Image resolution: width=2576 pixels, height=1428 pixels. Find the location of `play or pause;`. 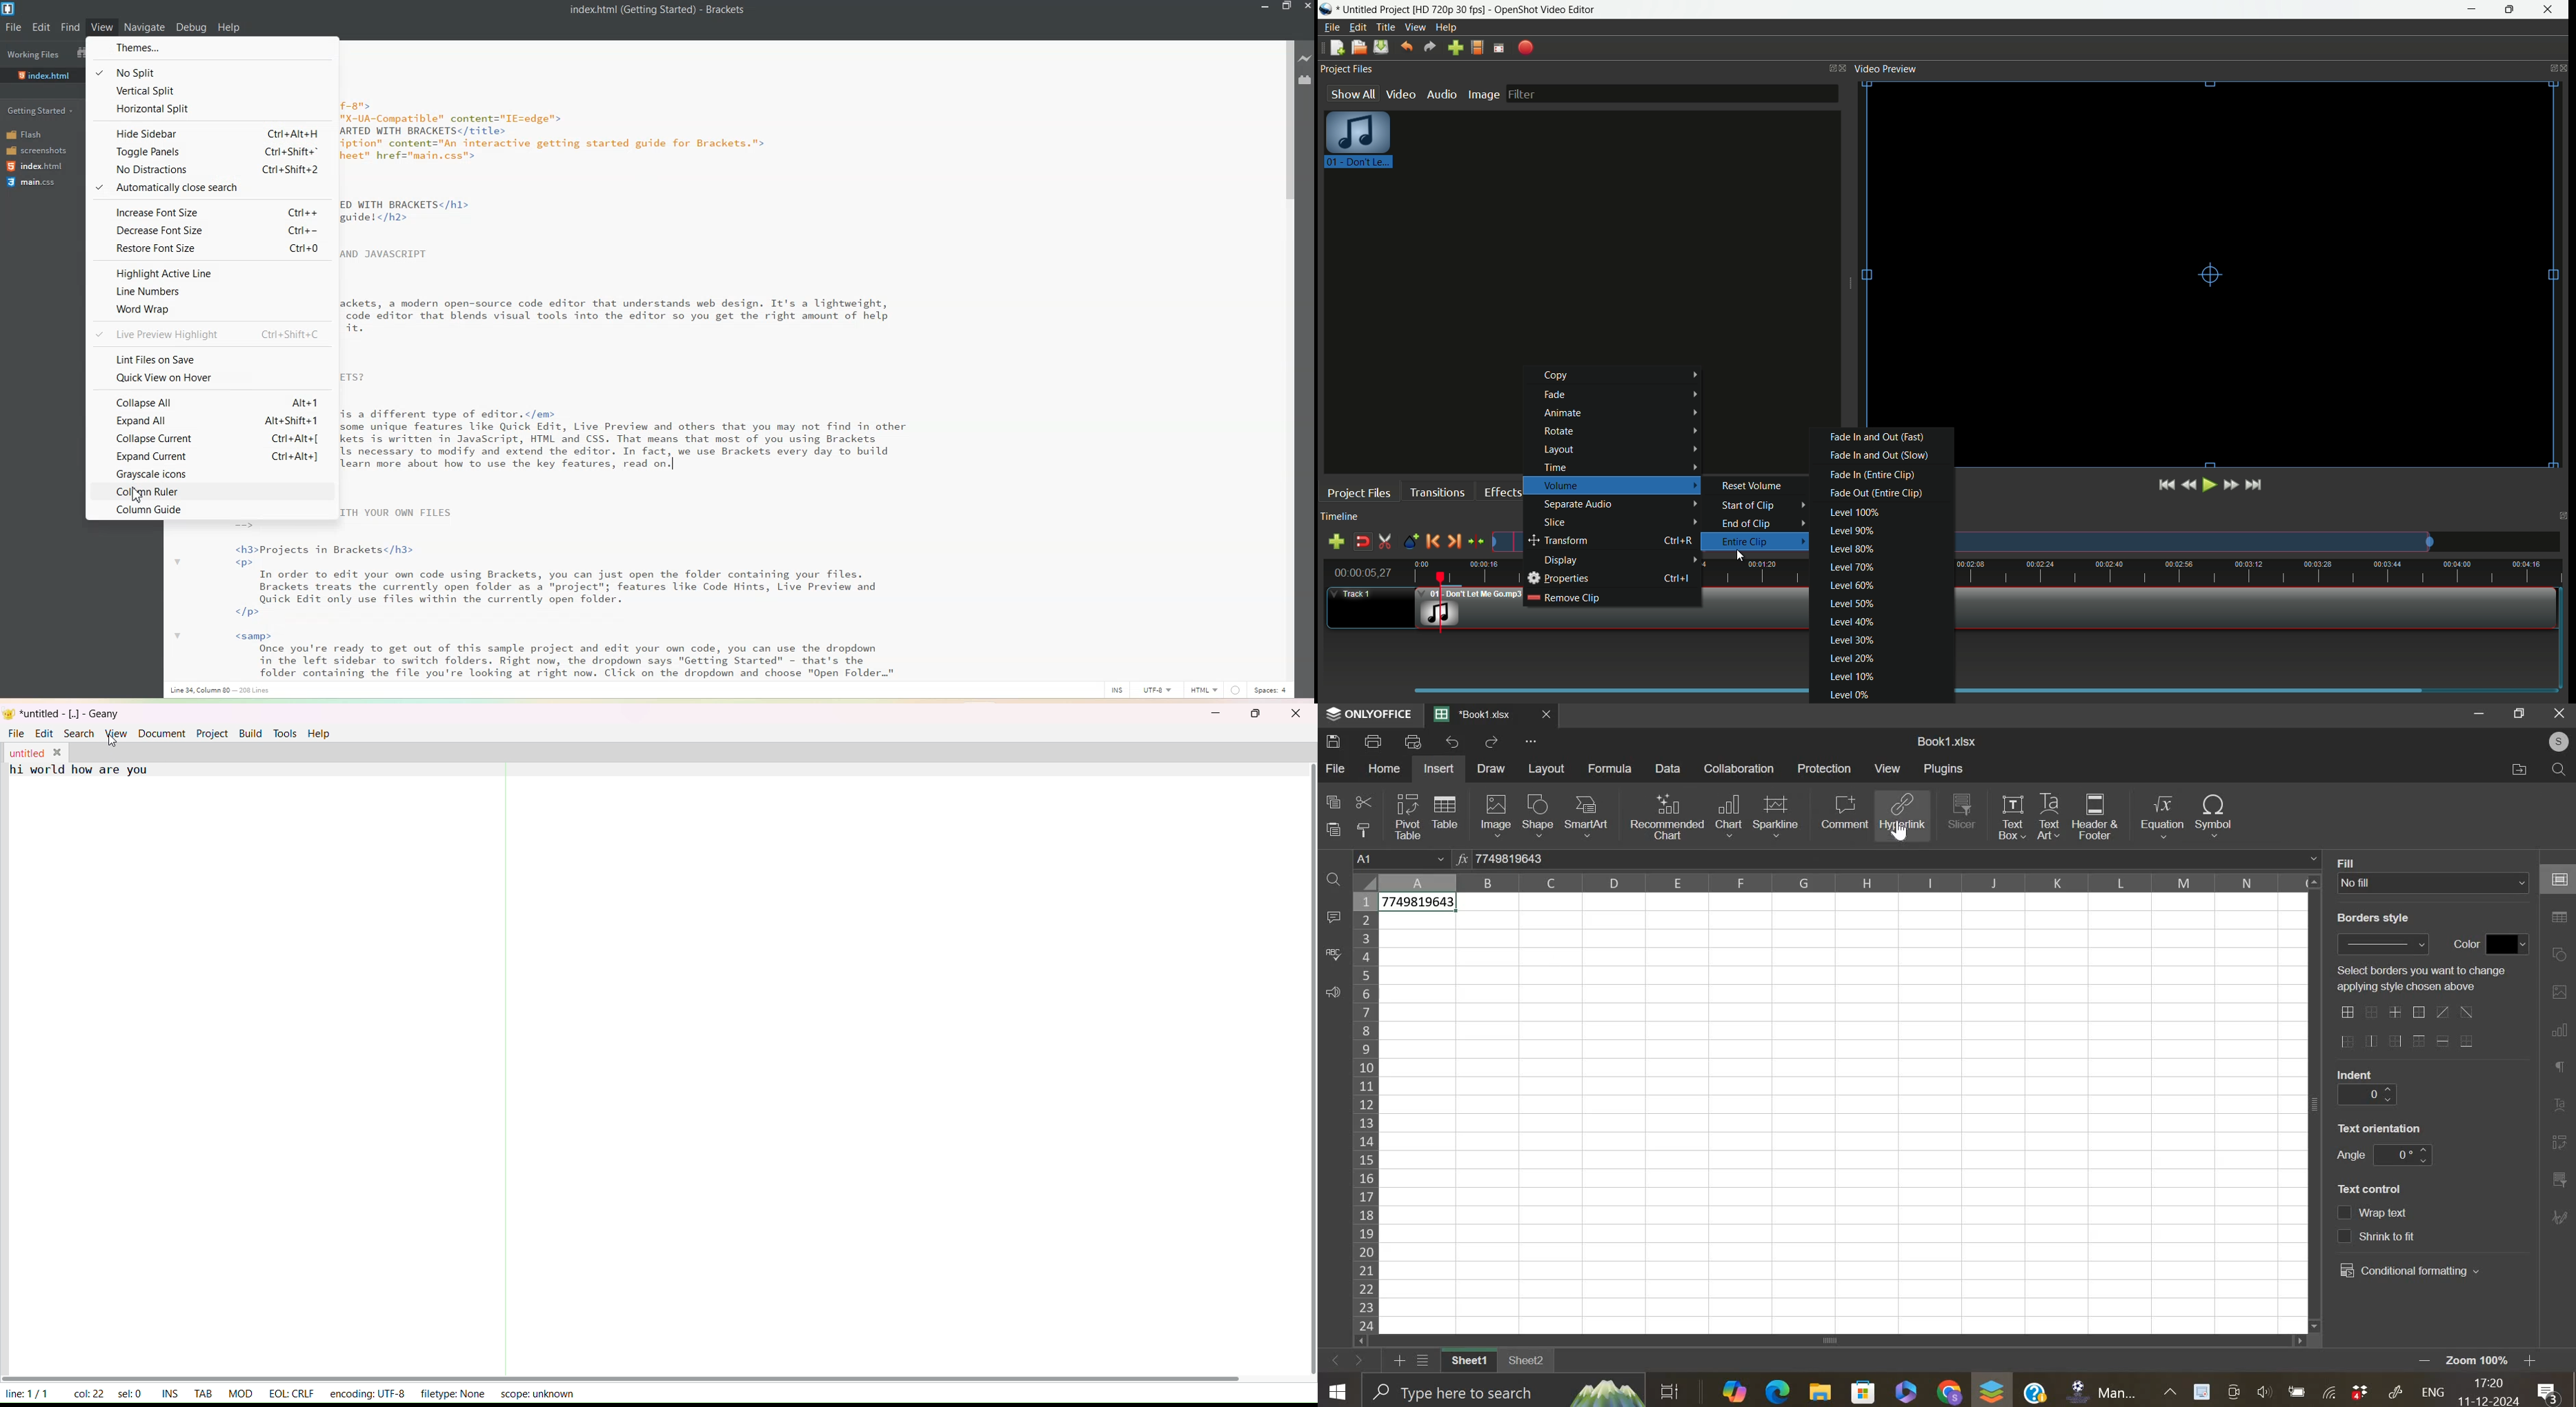

play or pause; is located at coordinates (2211, 485).